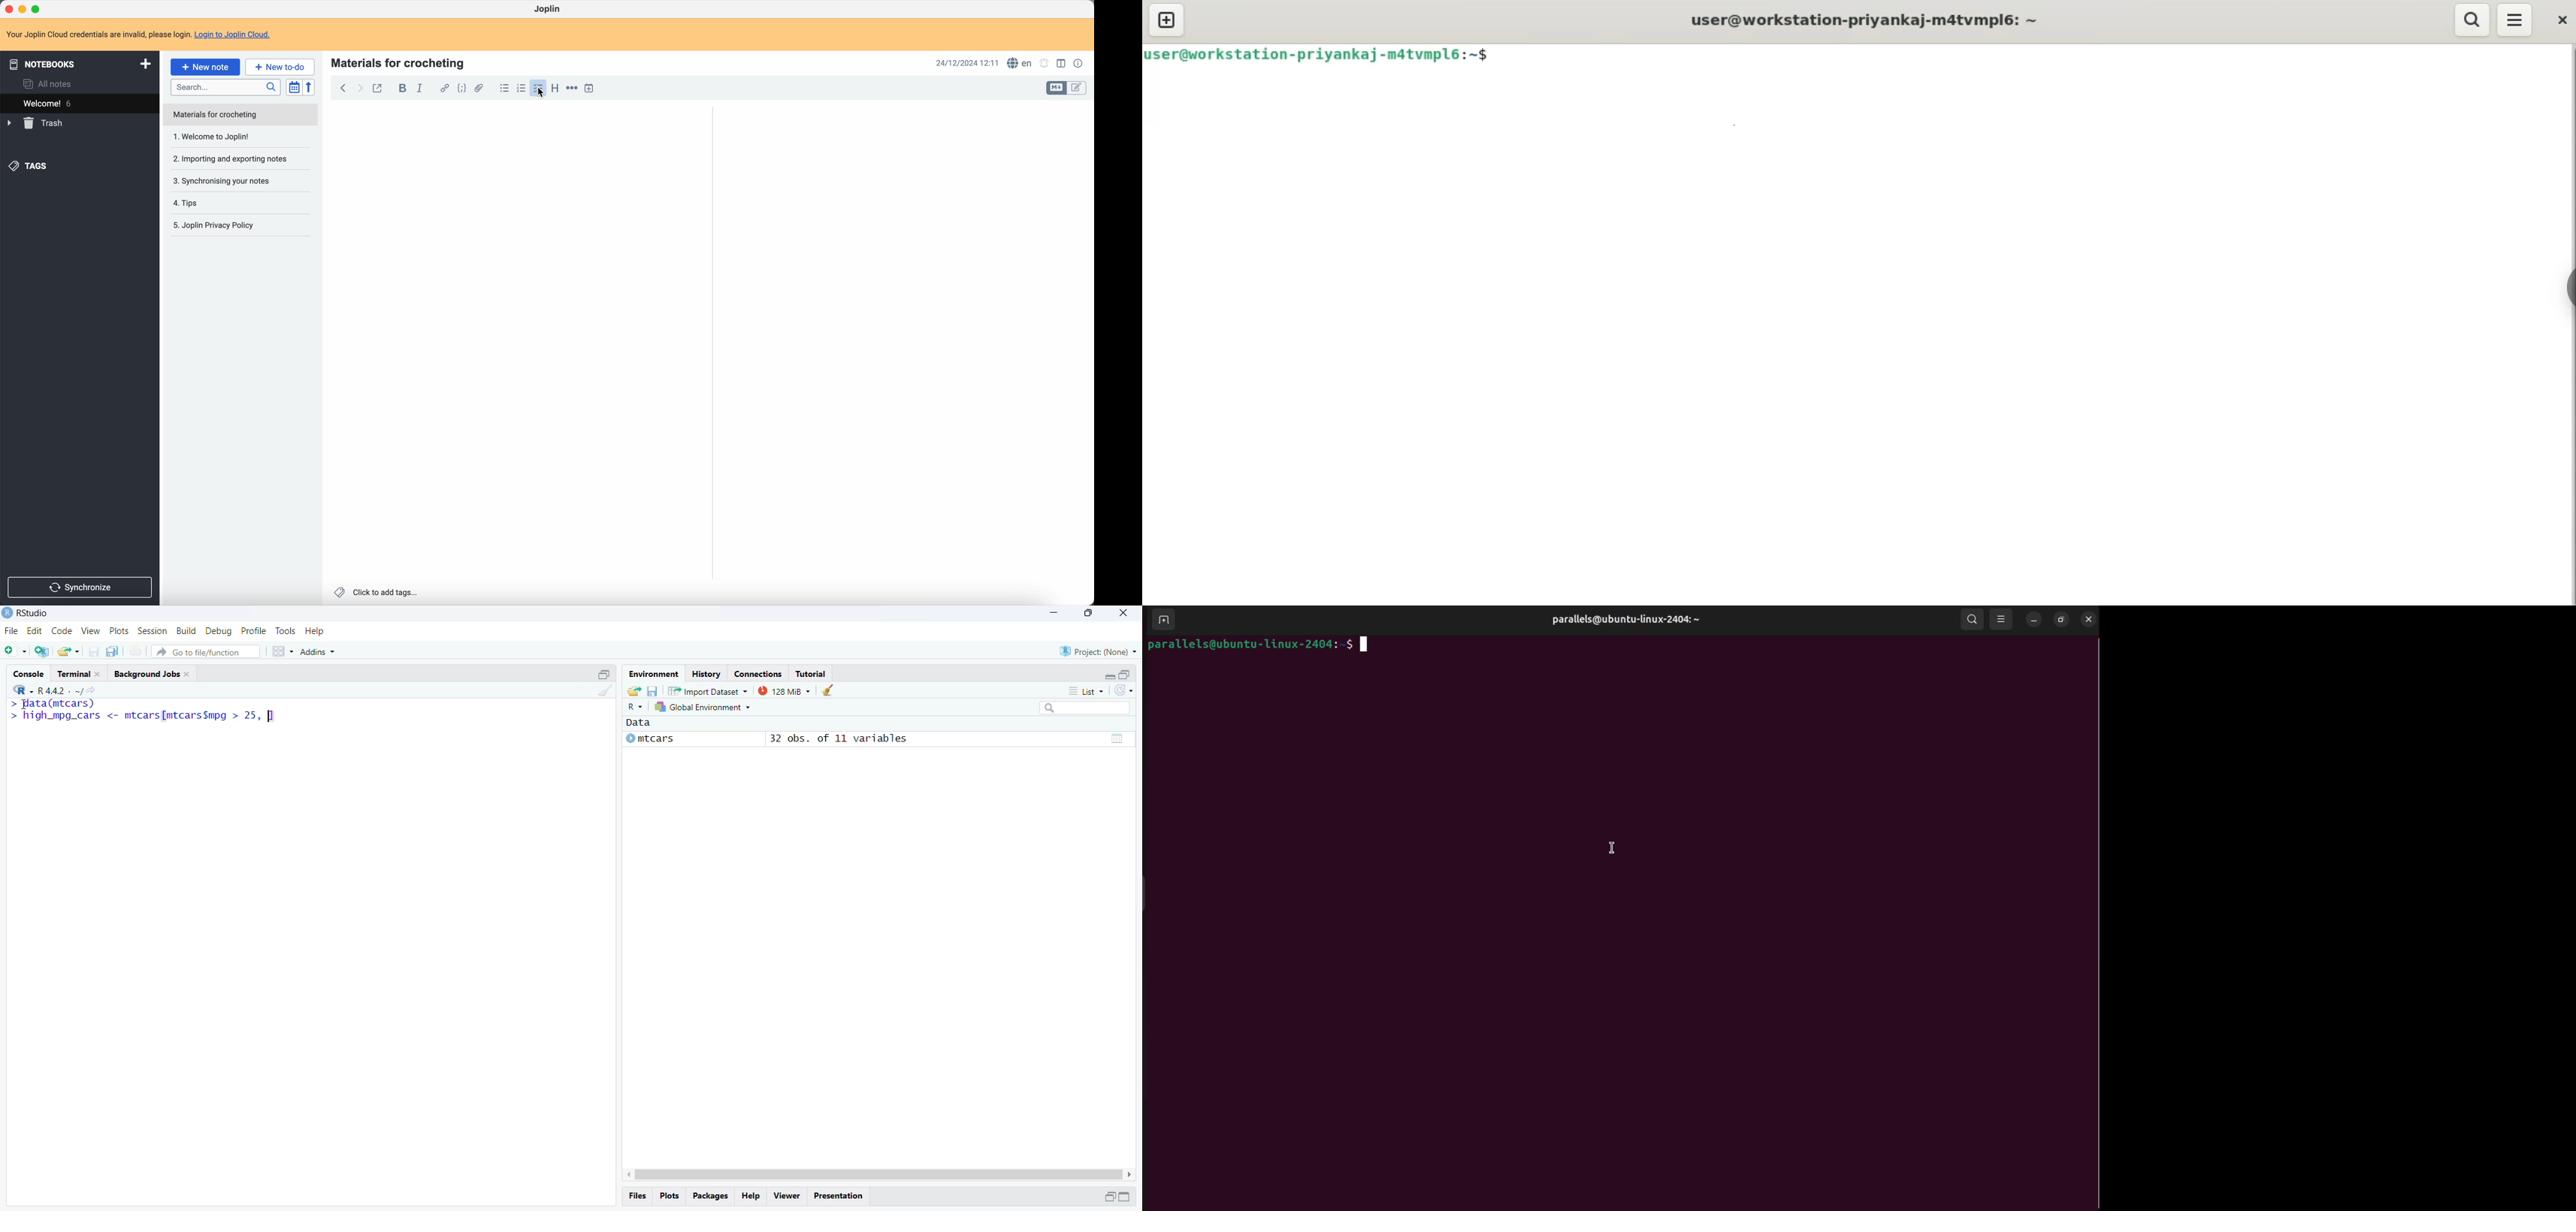 The image size is (2576, 1232). What do you see at coordinates (93, 651) in the screenshot?
I see `save current document` at bounding box center [93, 651].